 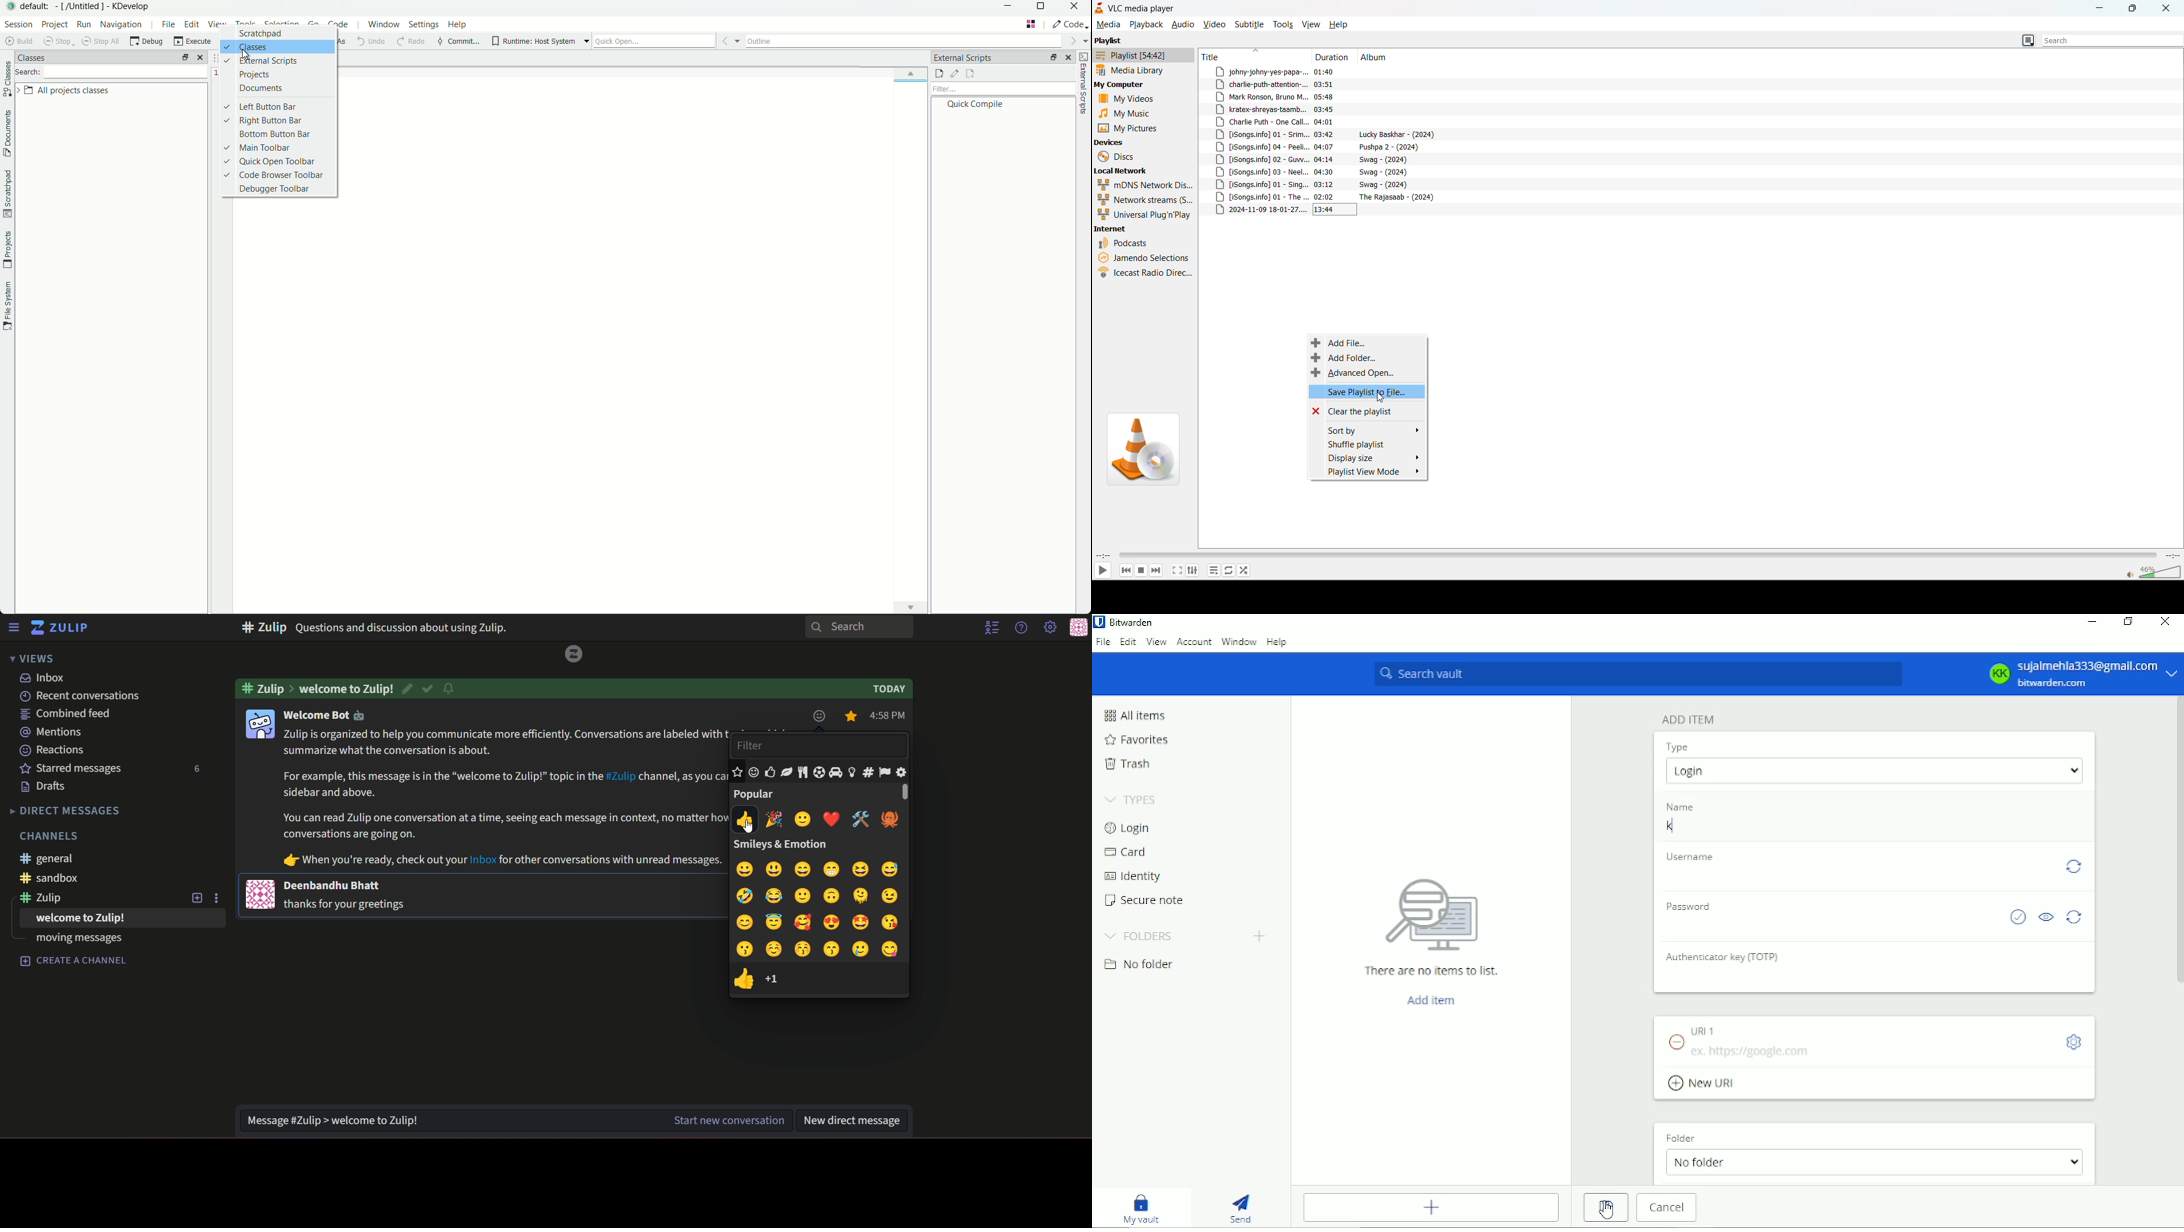 I want to click on random, so click(x=1246, y=570).